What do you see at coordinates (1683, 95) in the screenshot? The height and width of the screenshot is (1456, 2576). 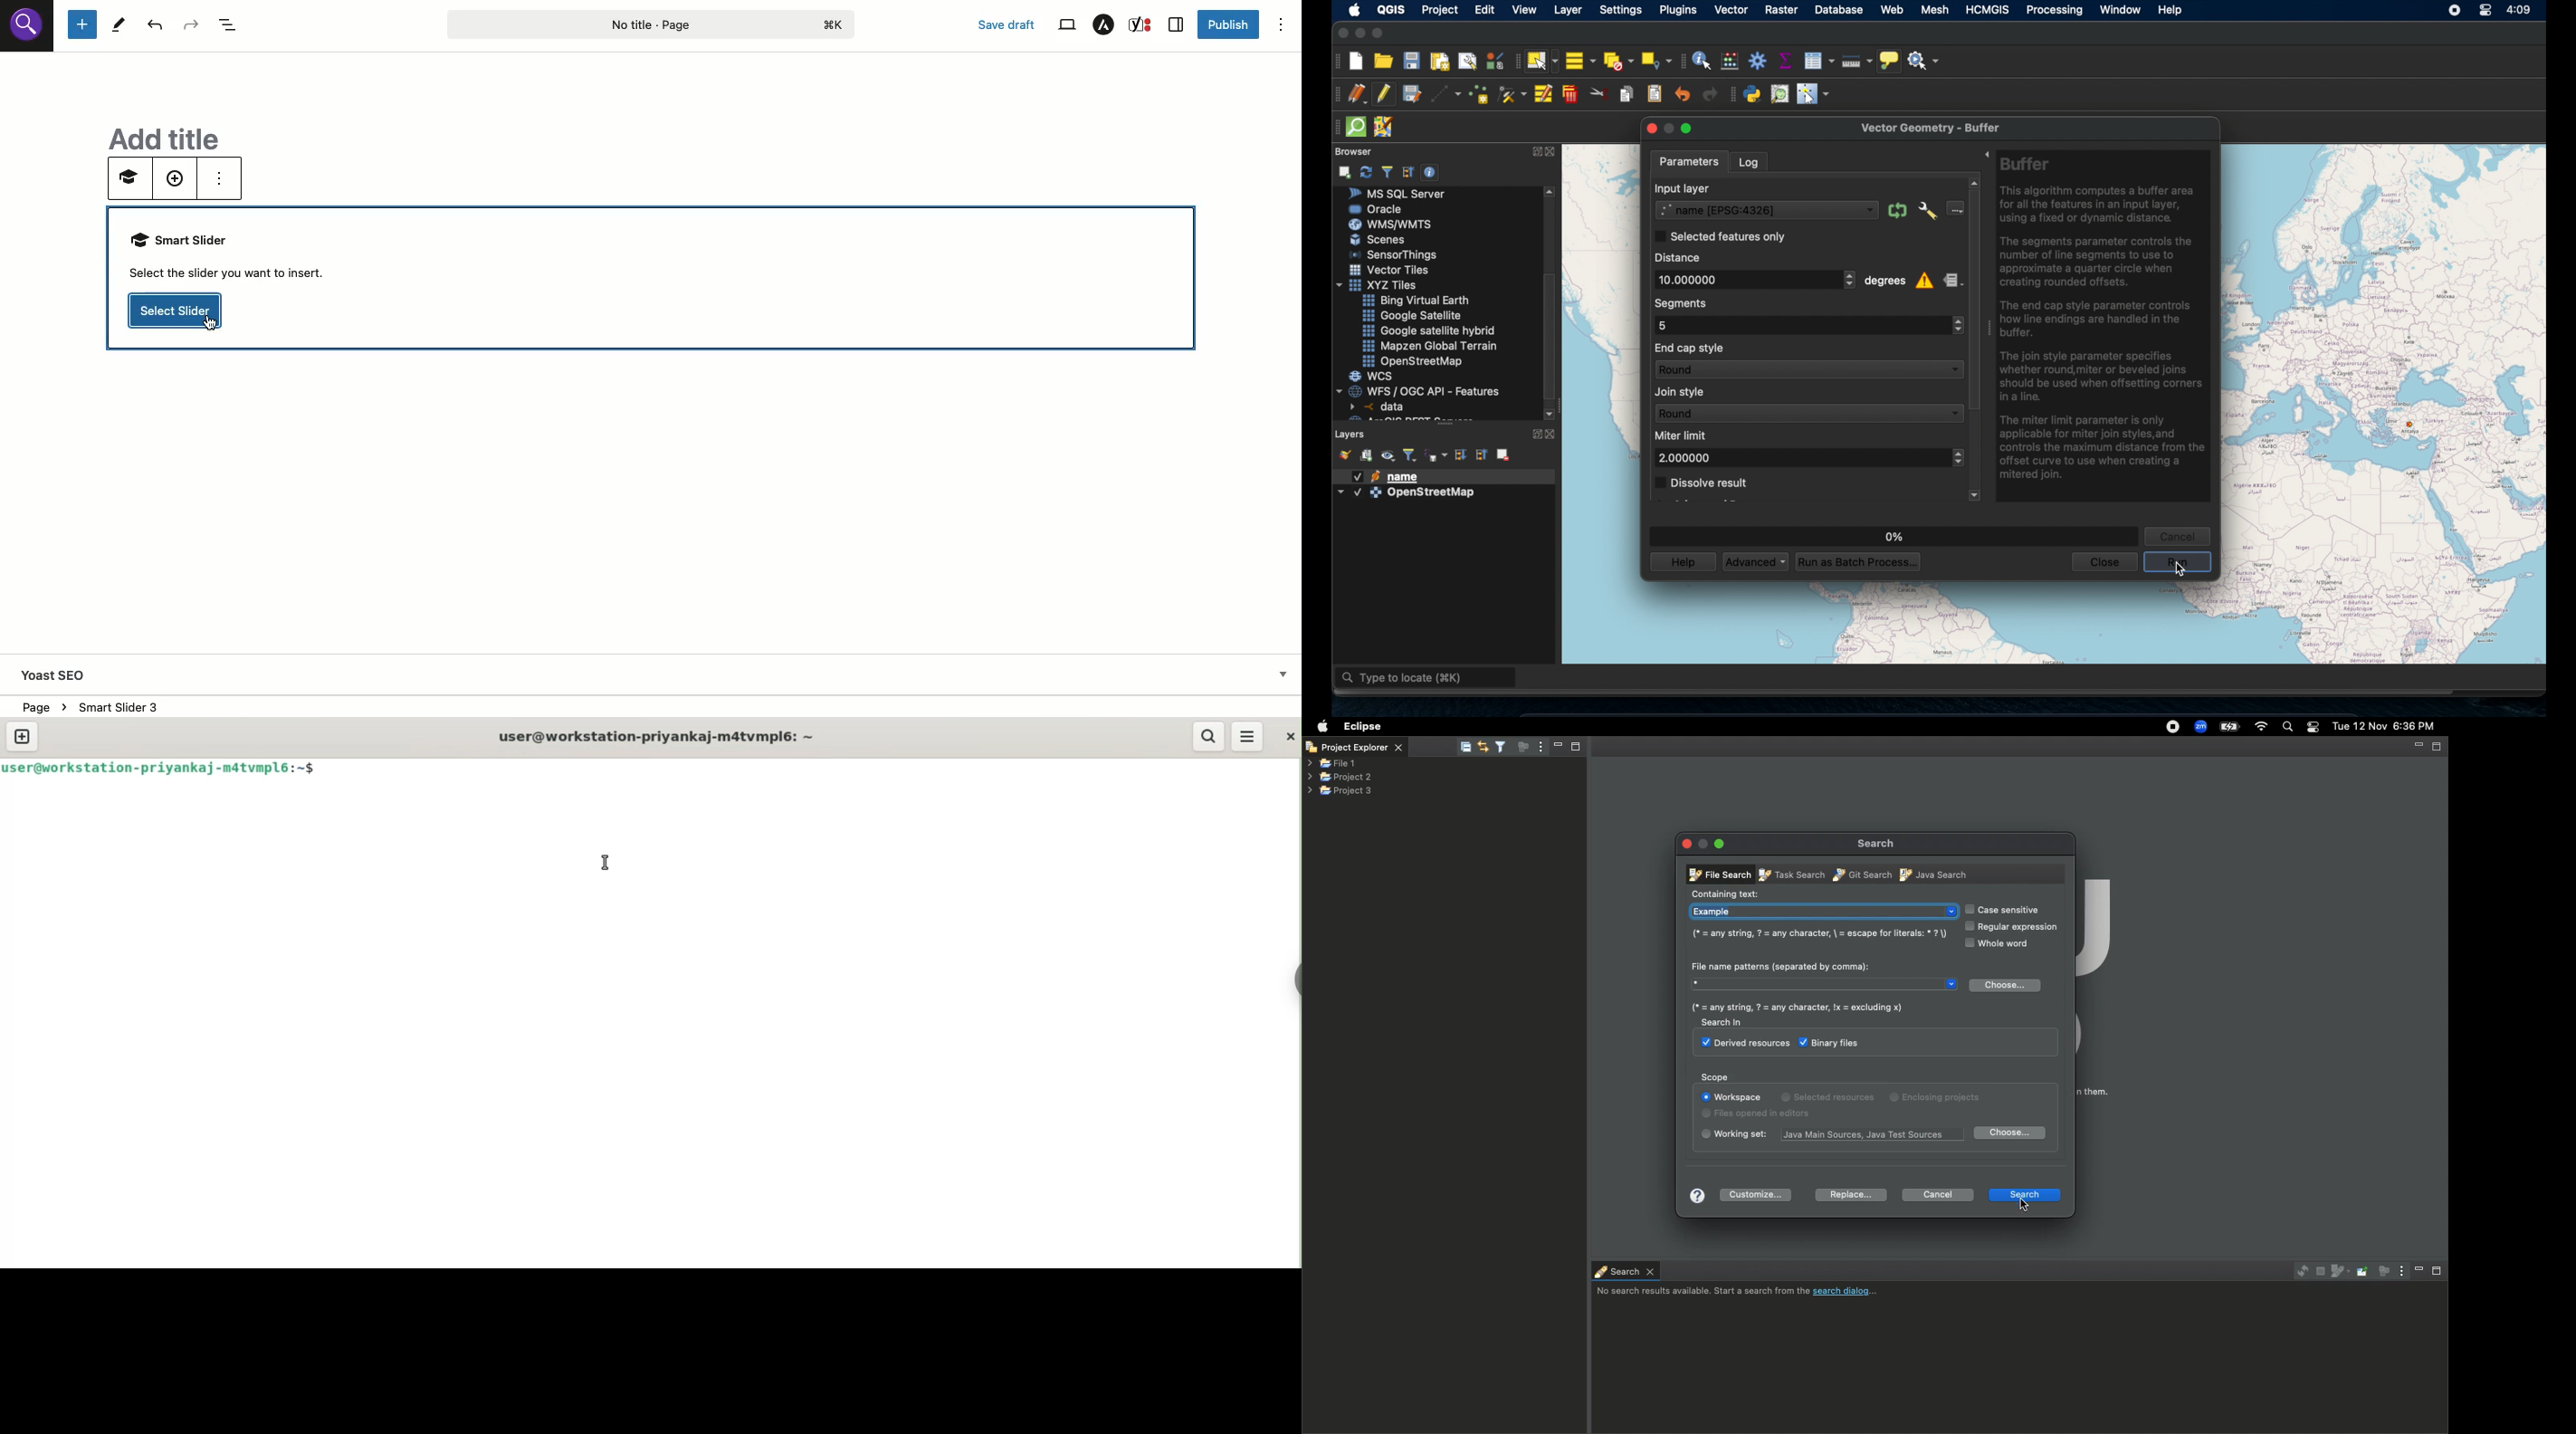 I see `undo` at bounding box center [1683, 95].